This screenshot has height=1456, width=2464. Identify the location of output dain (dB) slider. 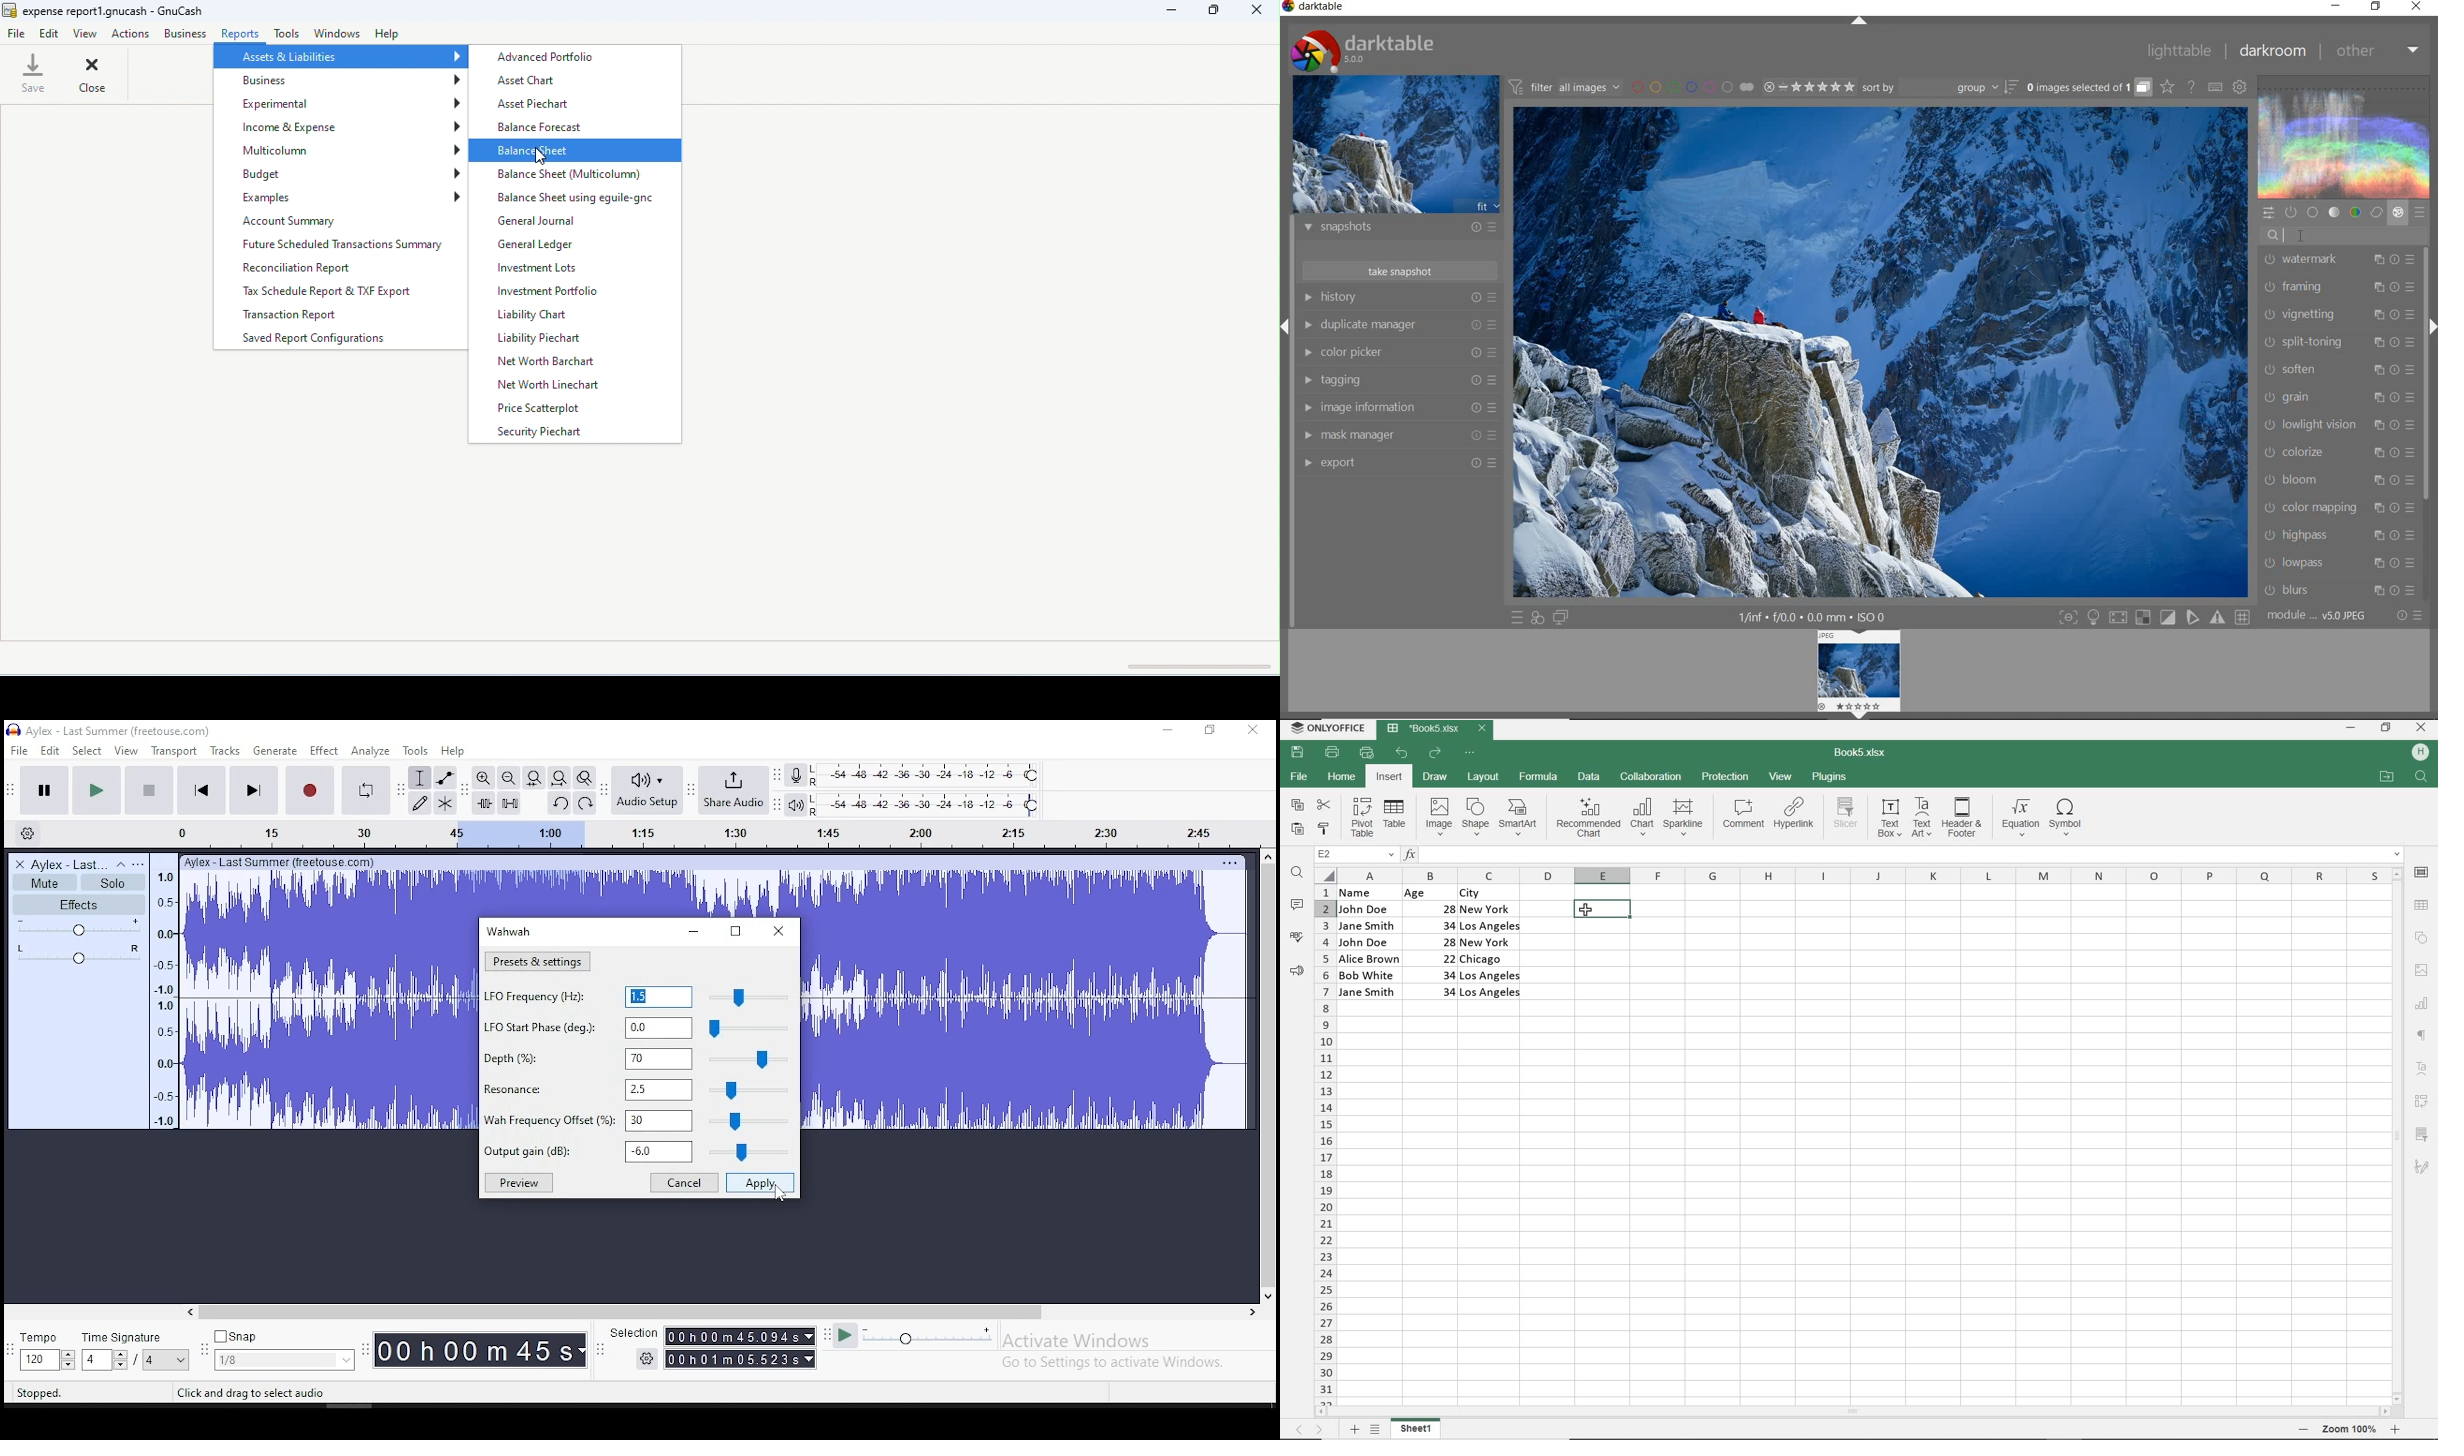
(746, 1152).